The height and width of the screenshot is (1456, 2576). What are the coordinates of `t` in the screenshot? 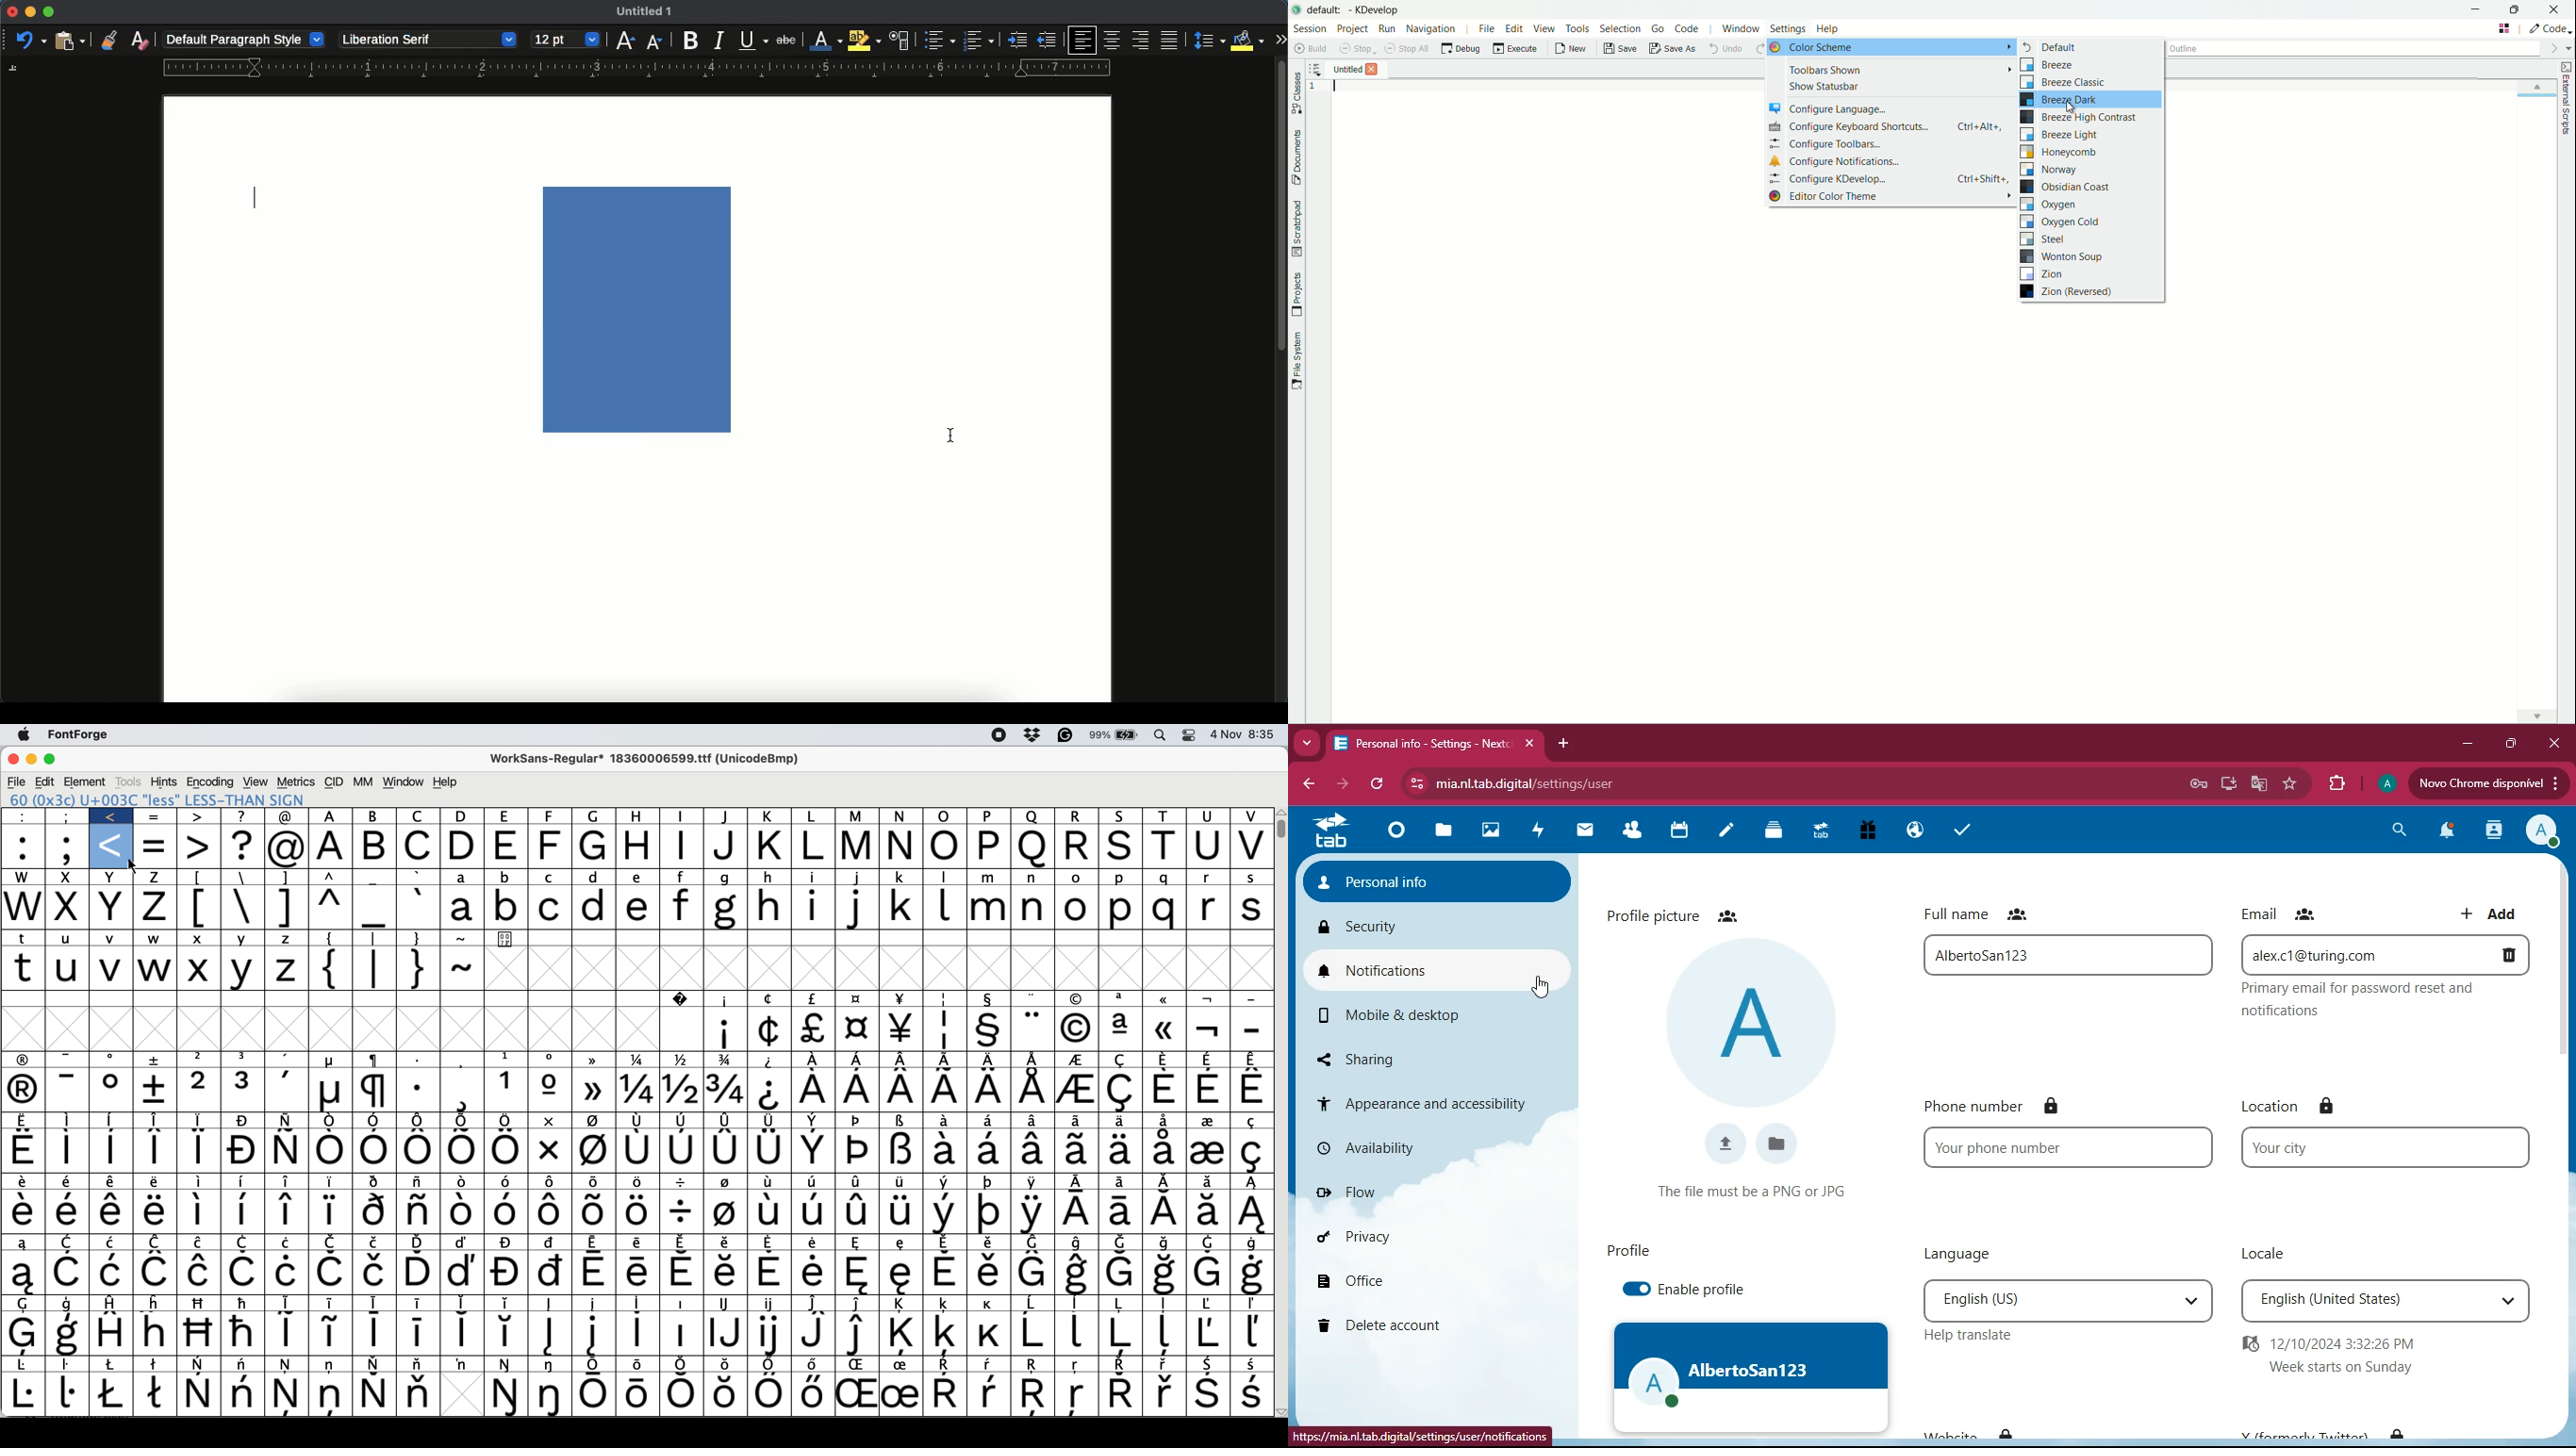 It's located at (27, 939).